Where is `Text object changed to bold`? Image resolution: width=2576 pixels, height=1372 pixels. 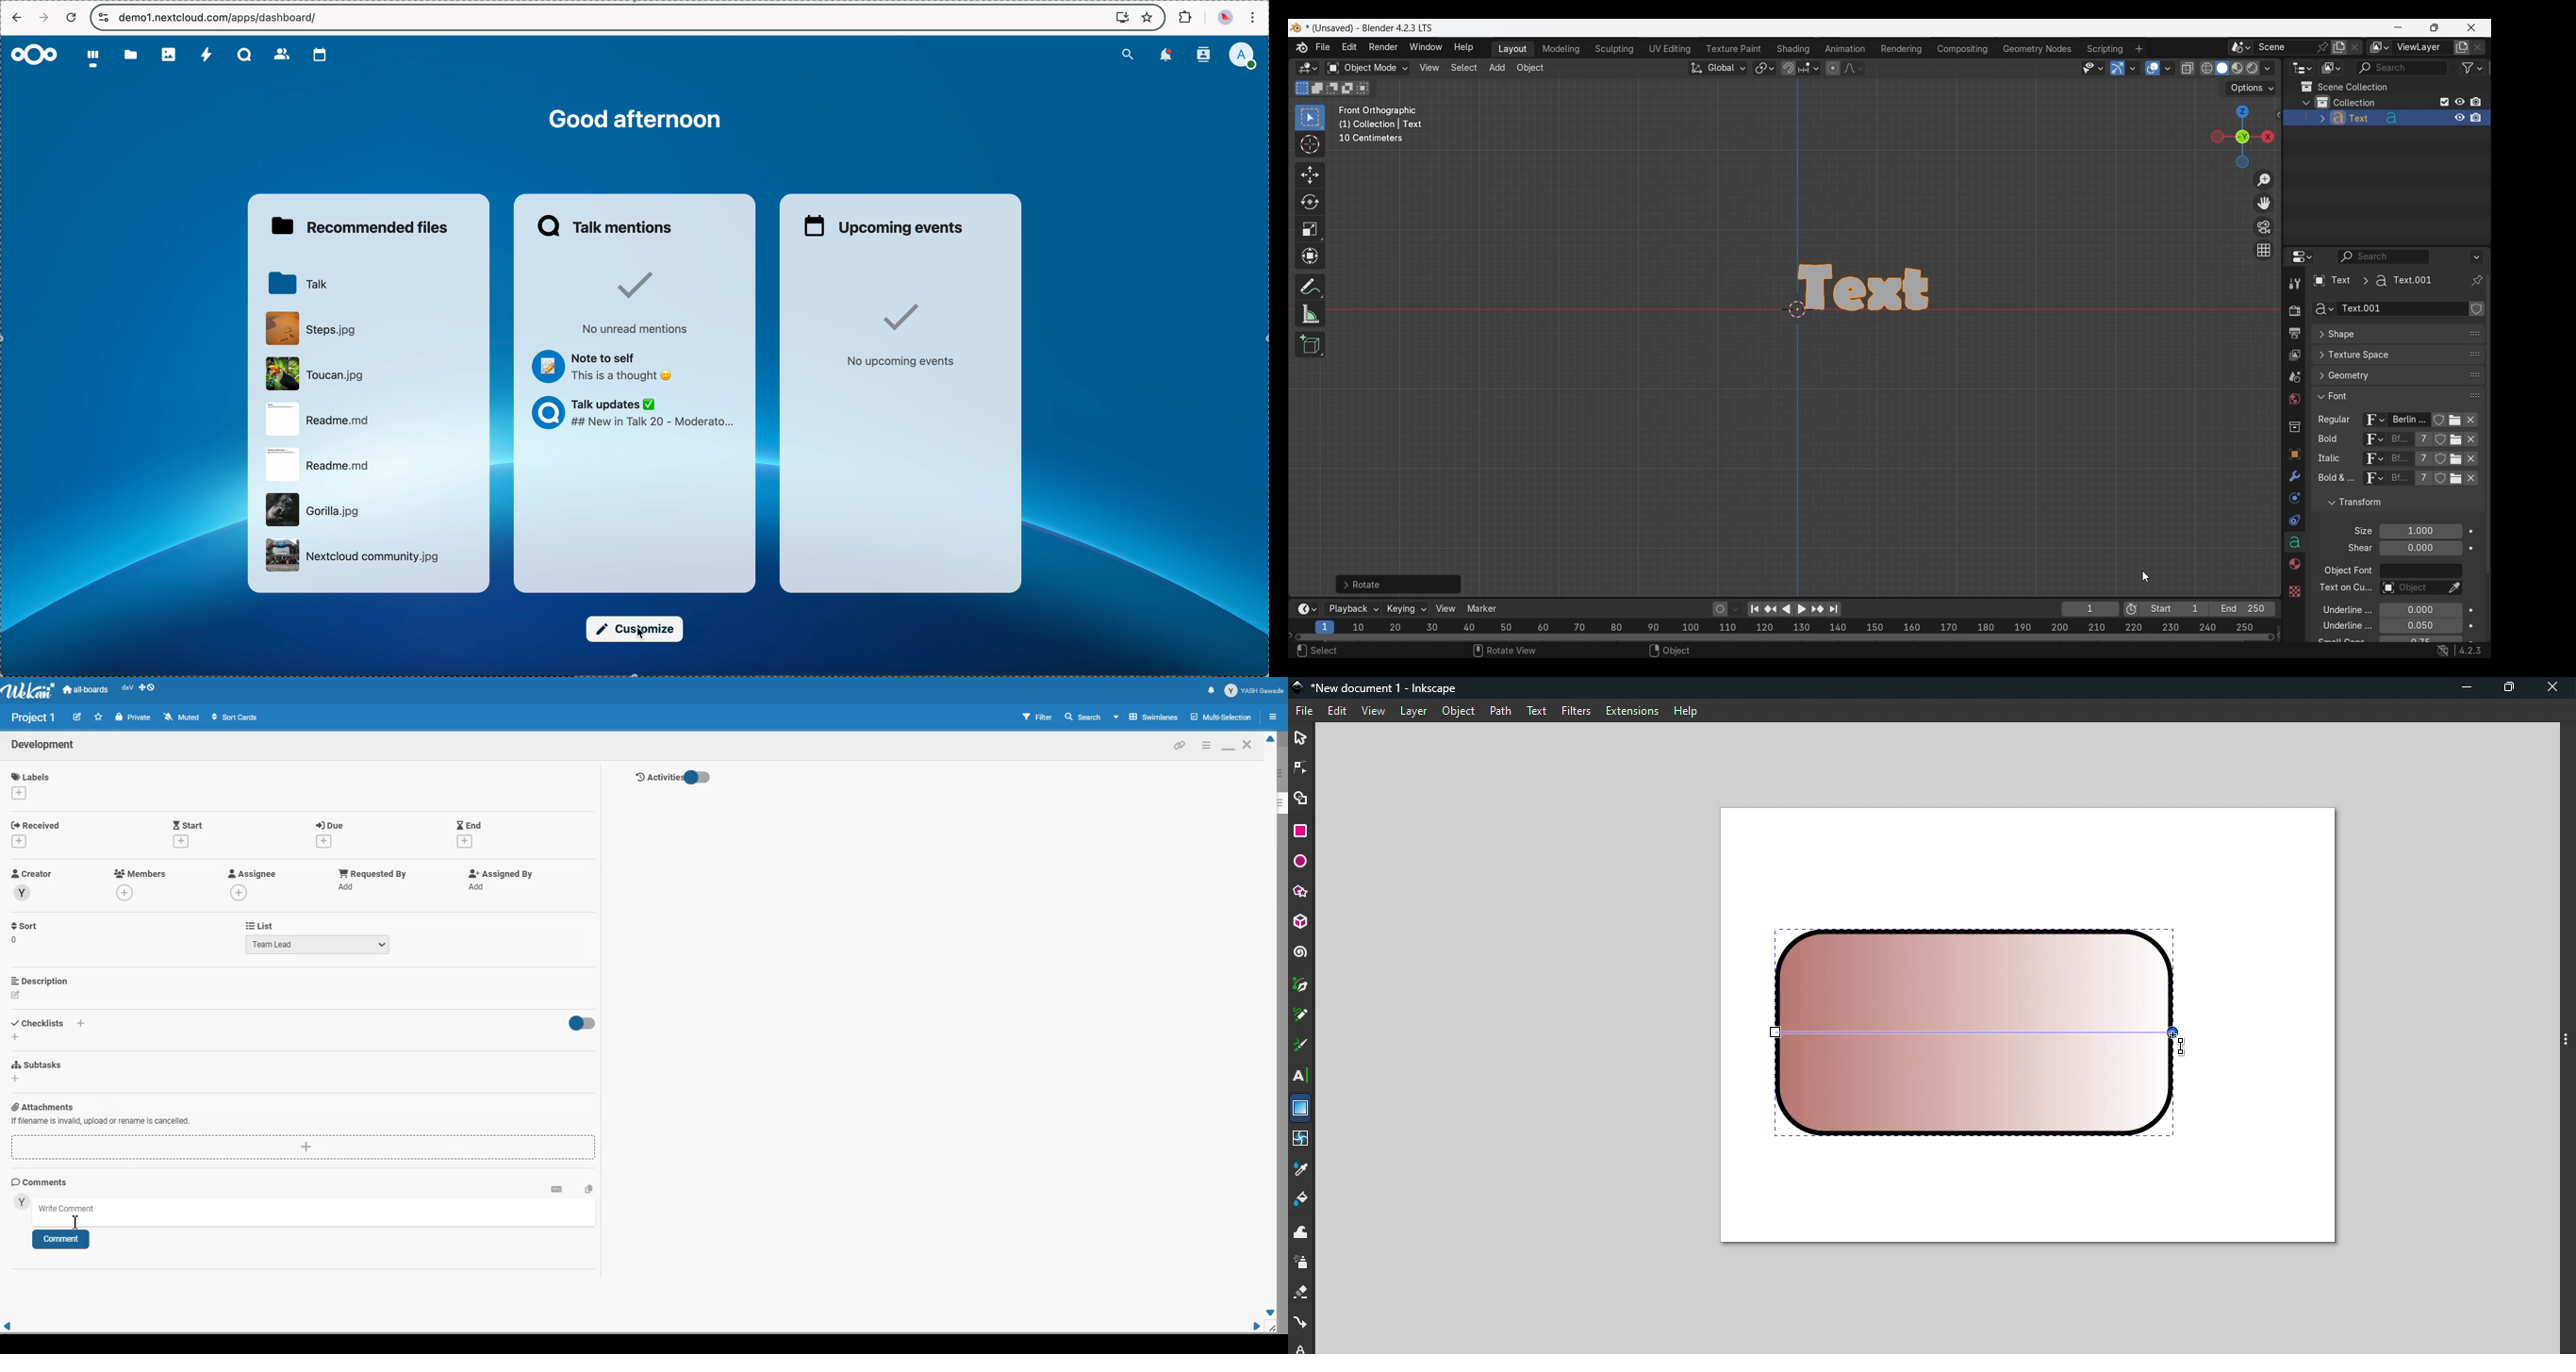 Text object changed to bold is located at coordinates (1880, 286).